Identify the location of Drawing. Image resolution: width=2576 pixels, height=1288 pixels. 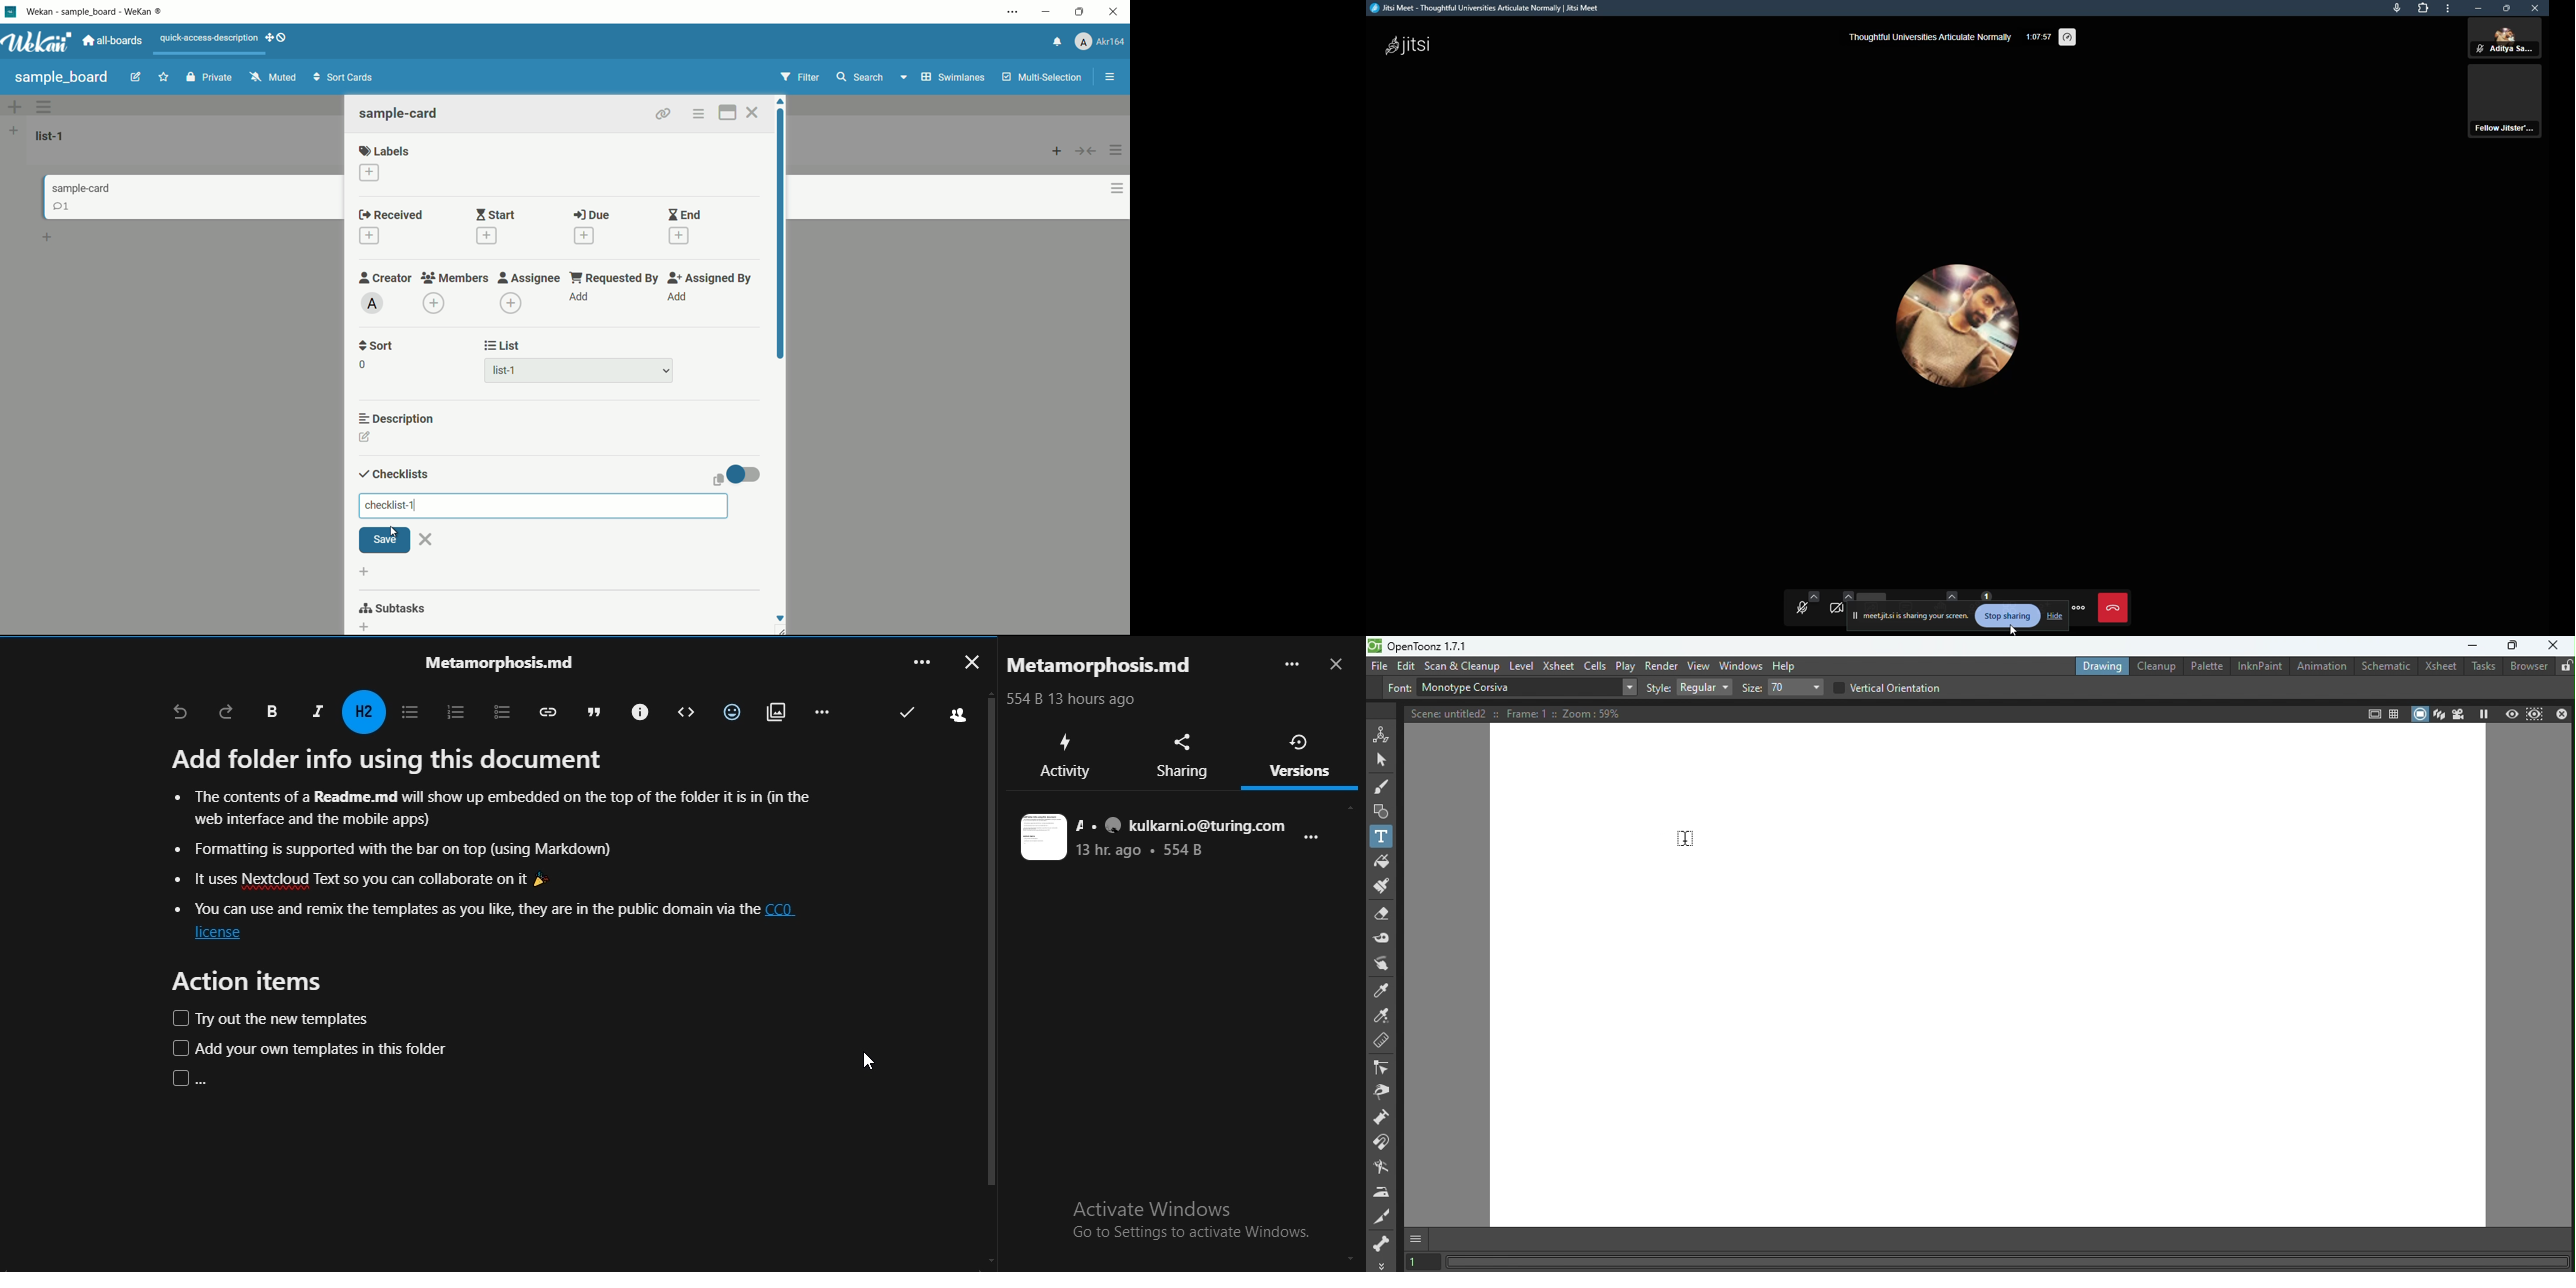
(2098, 667).